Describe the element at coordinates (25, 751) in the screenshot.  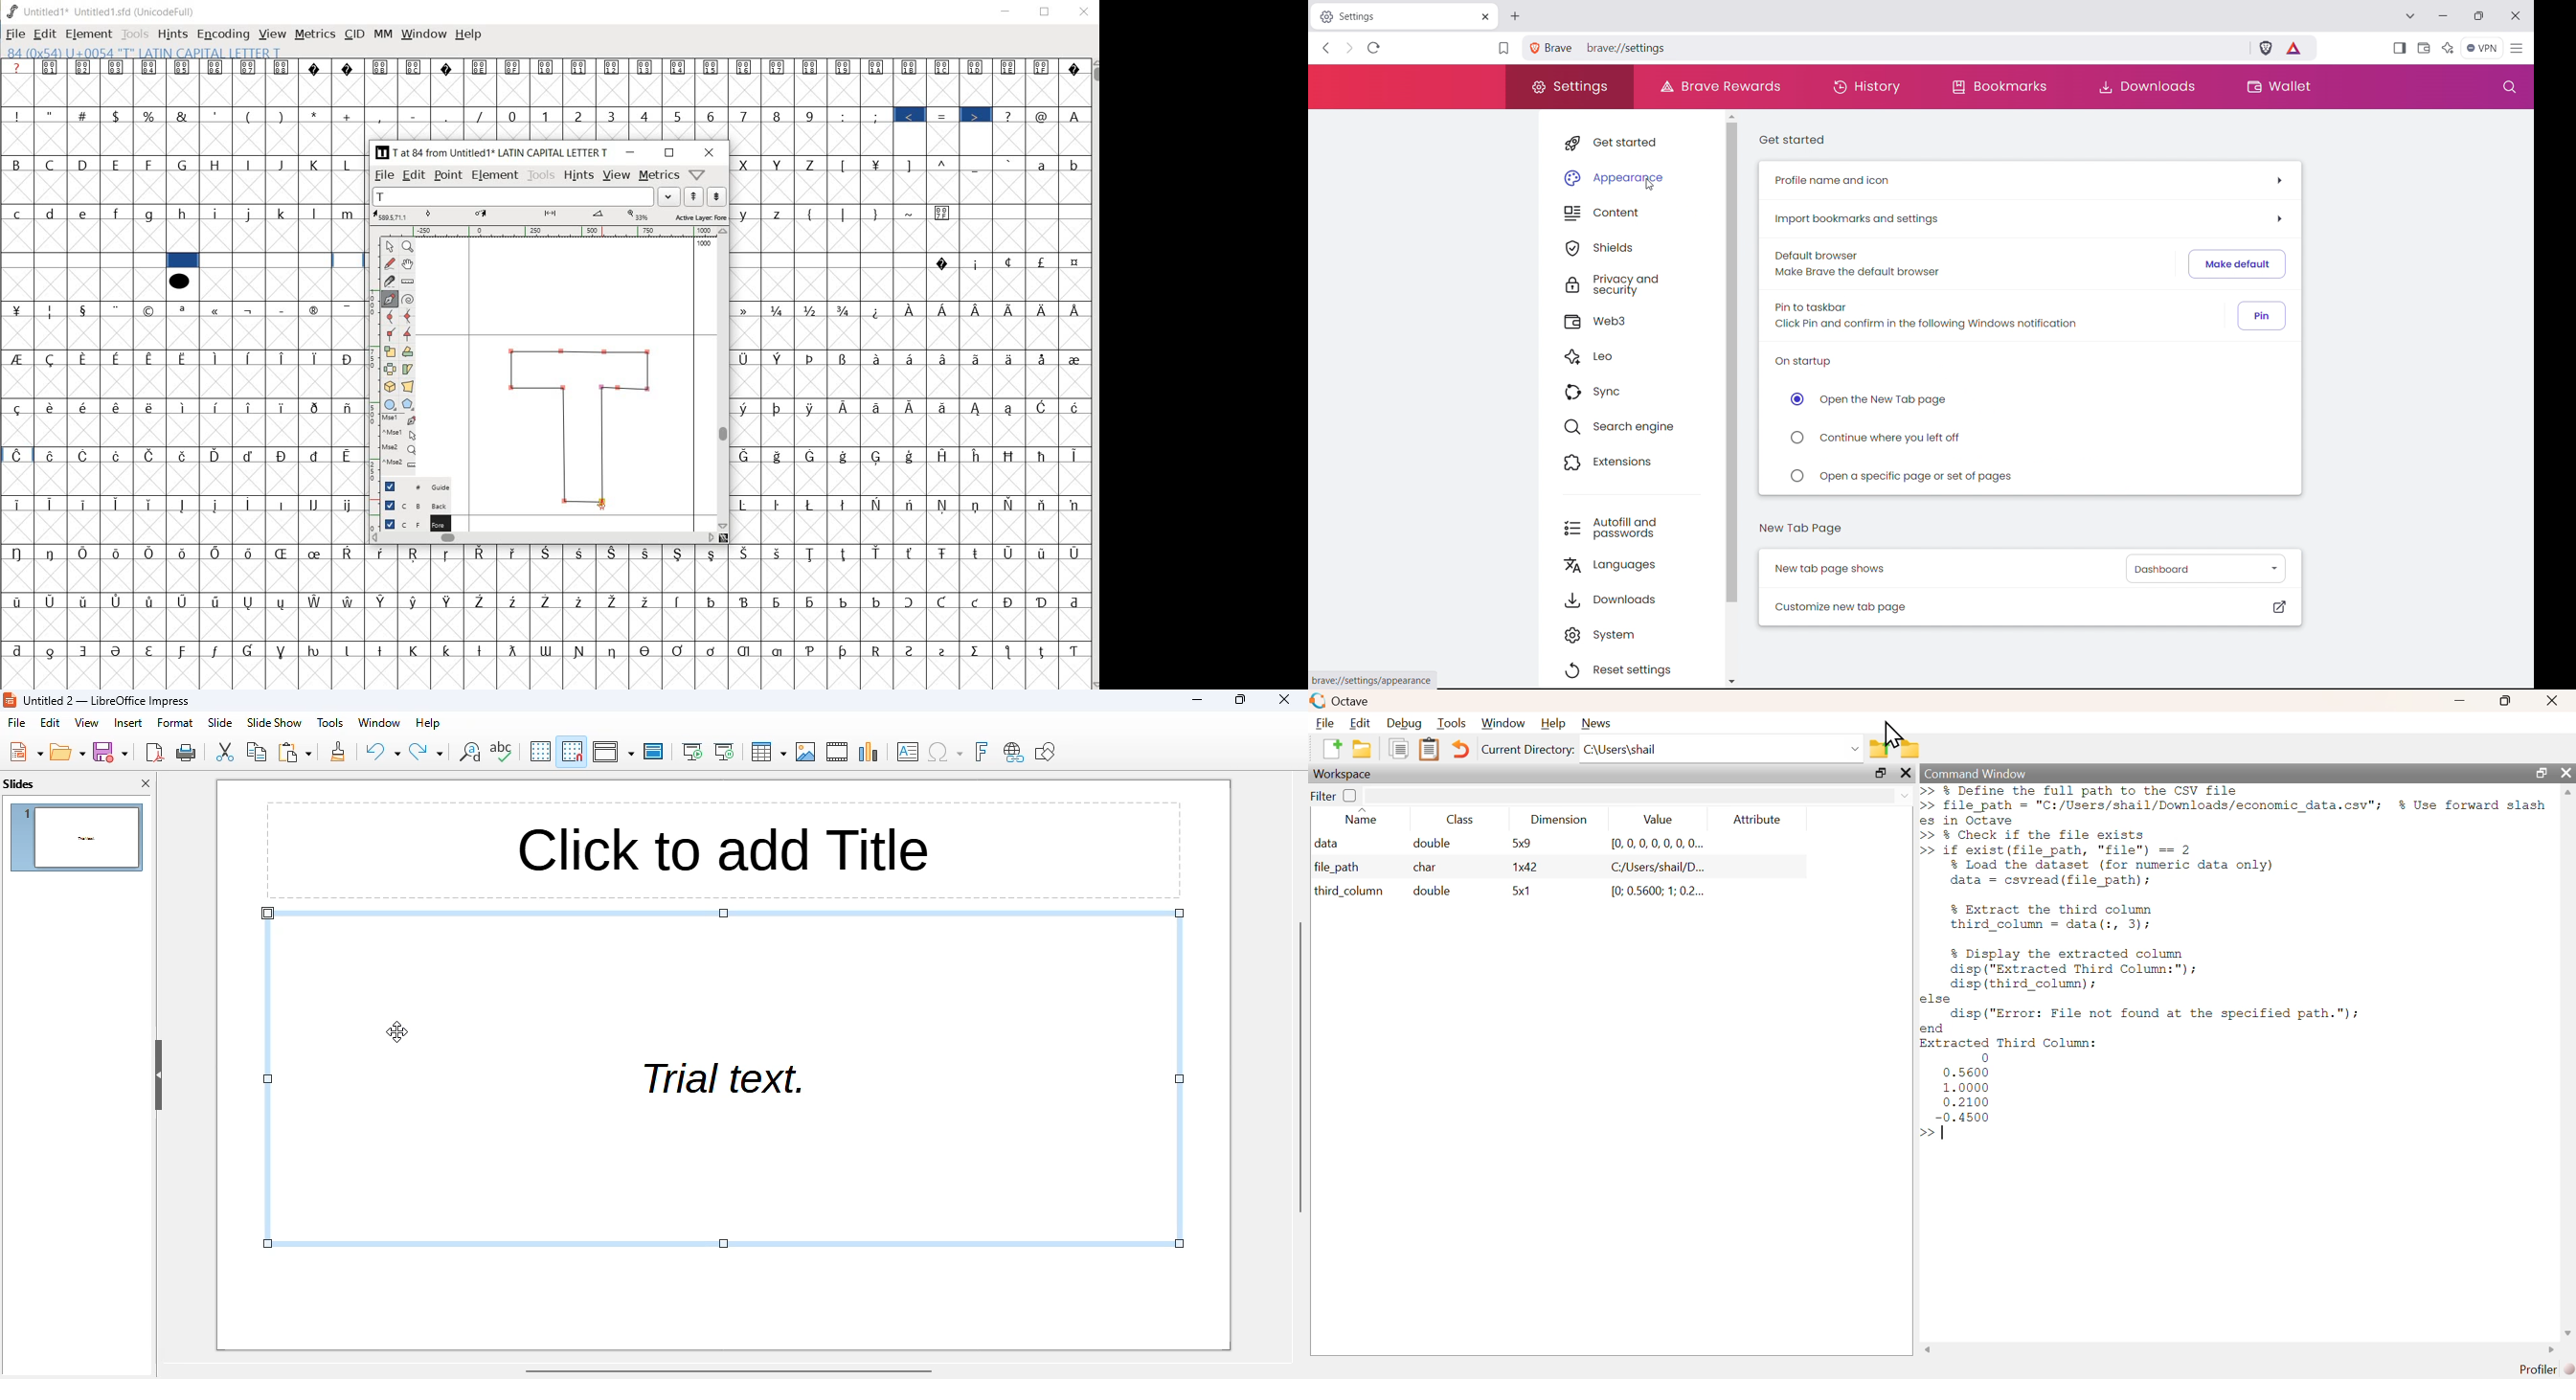
I see `new` at that location.